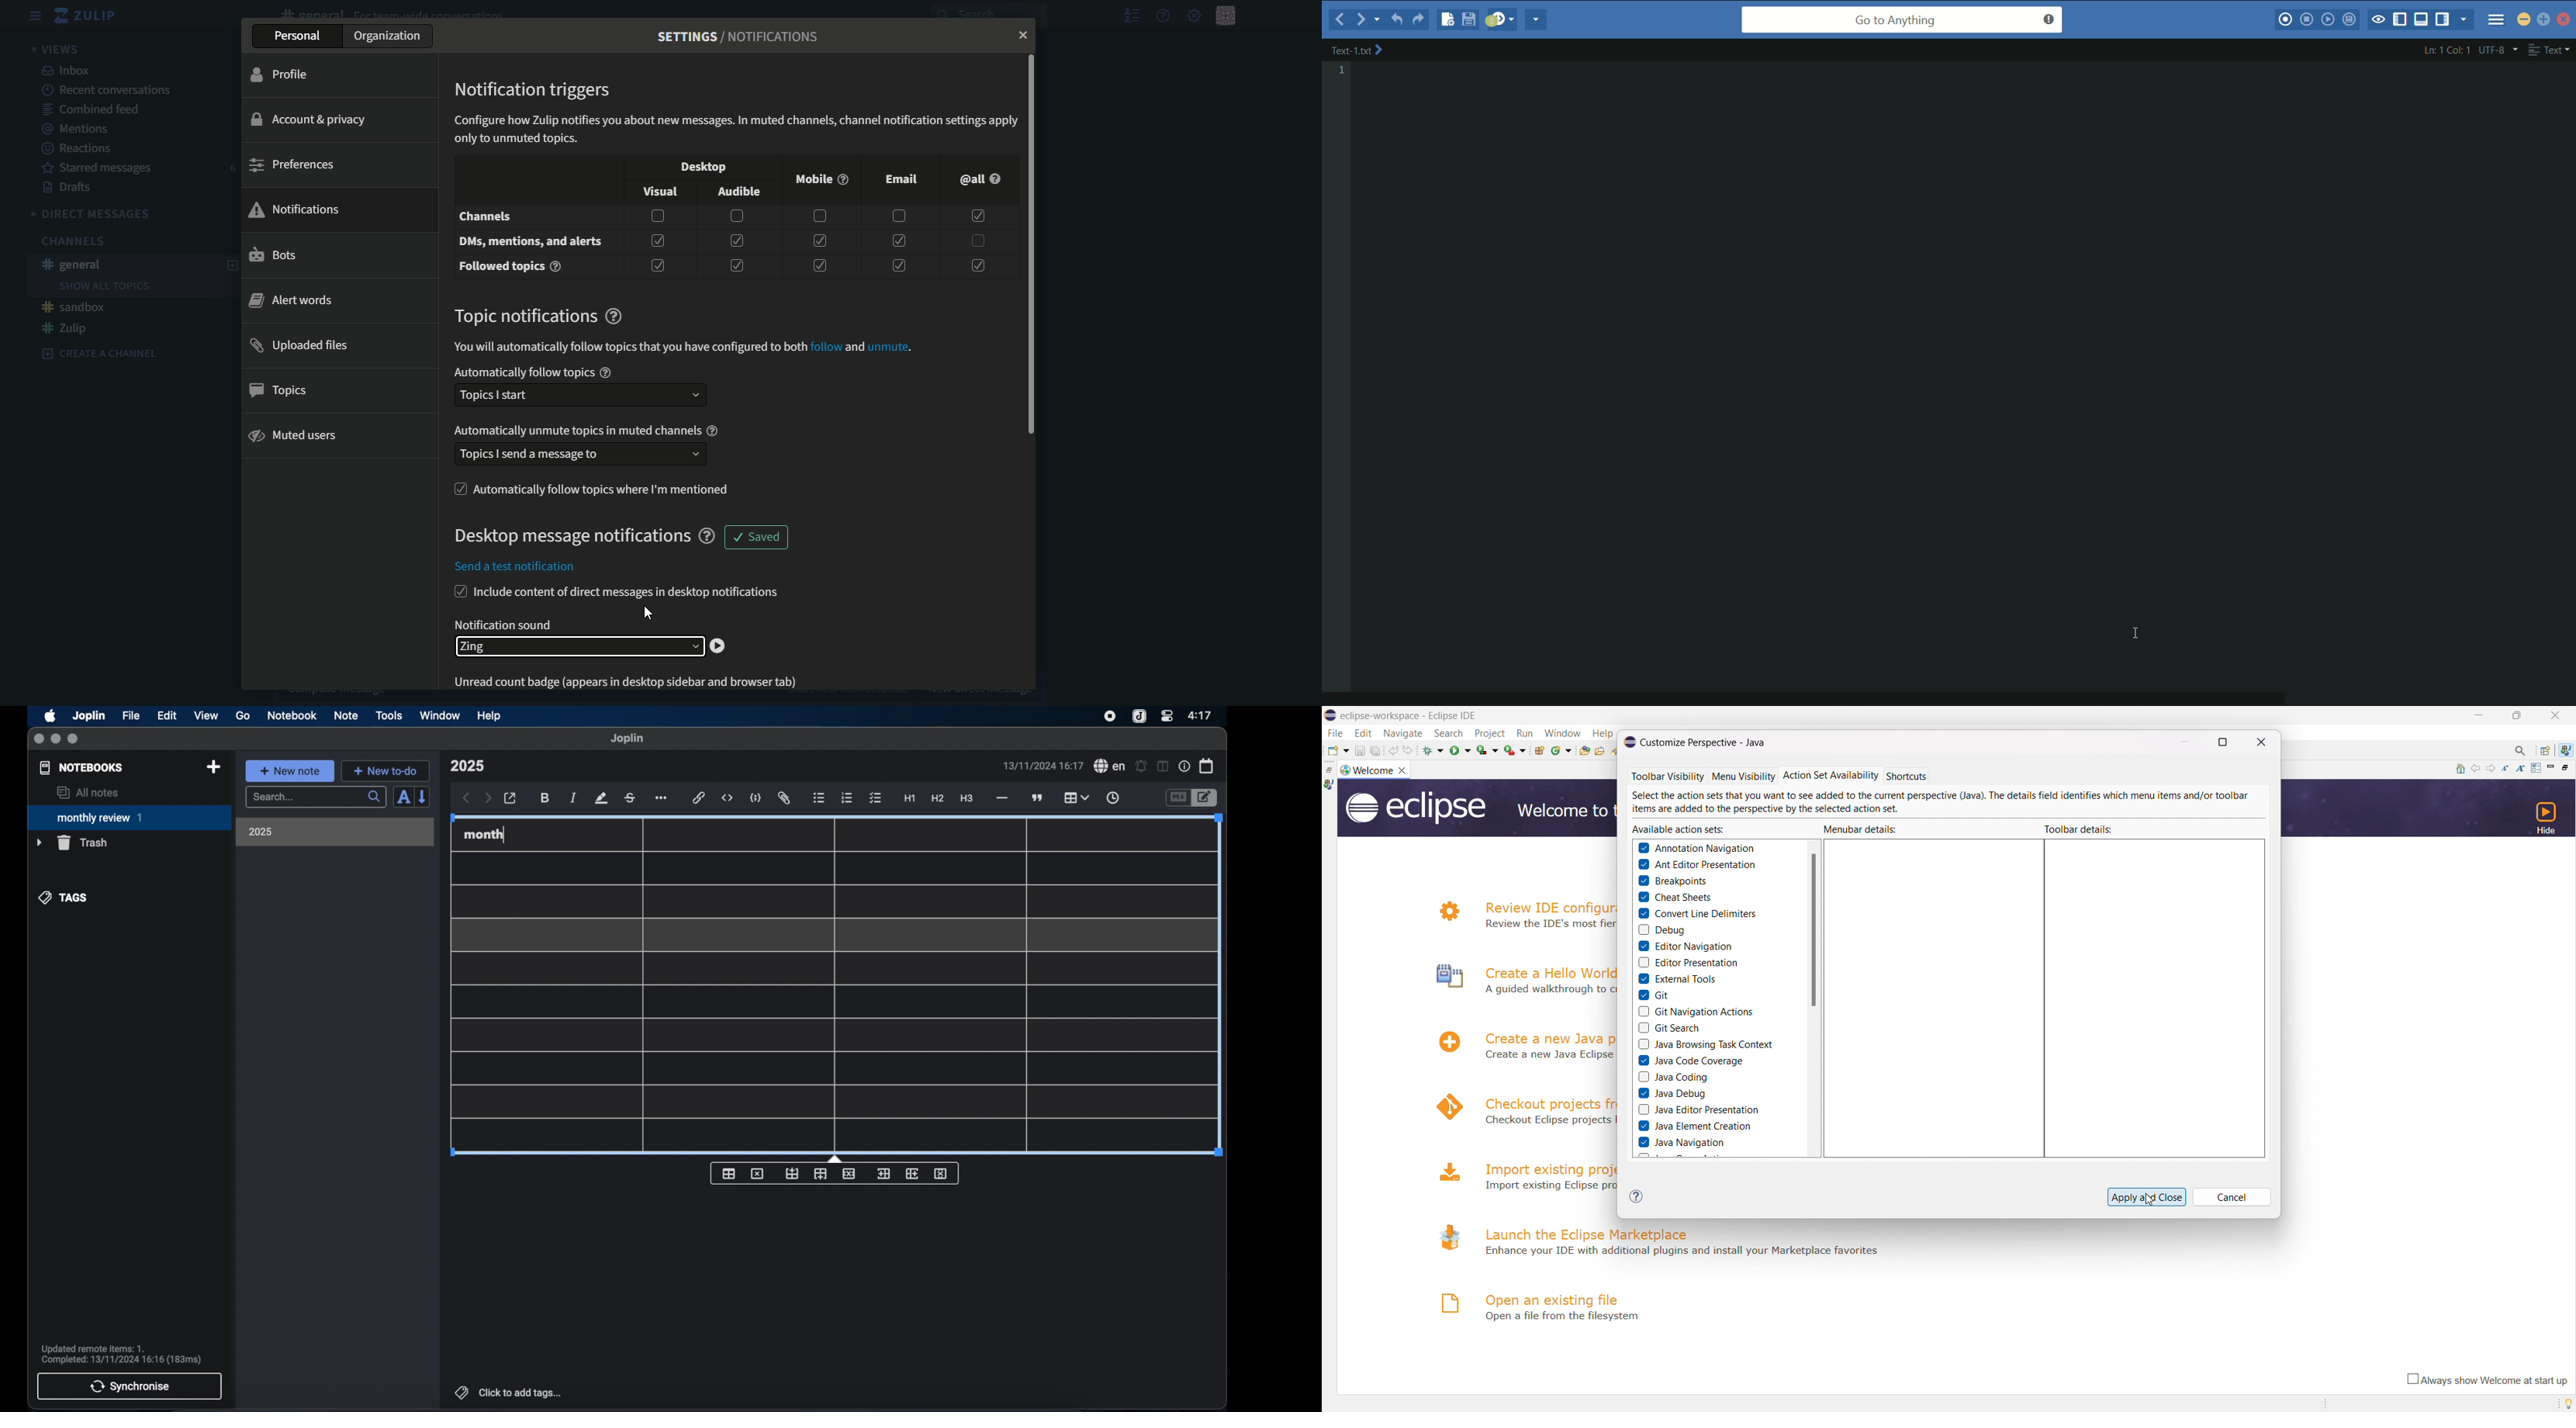  What do you see at coordinates (316, 798) in the screenshot?
I see `search bar` at bounding box center [316, 798].